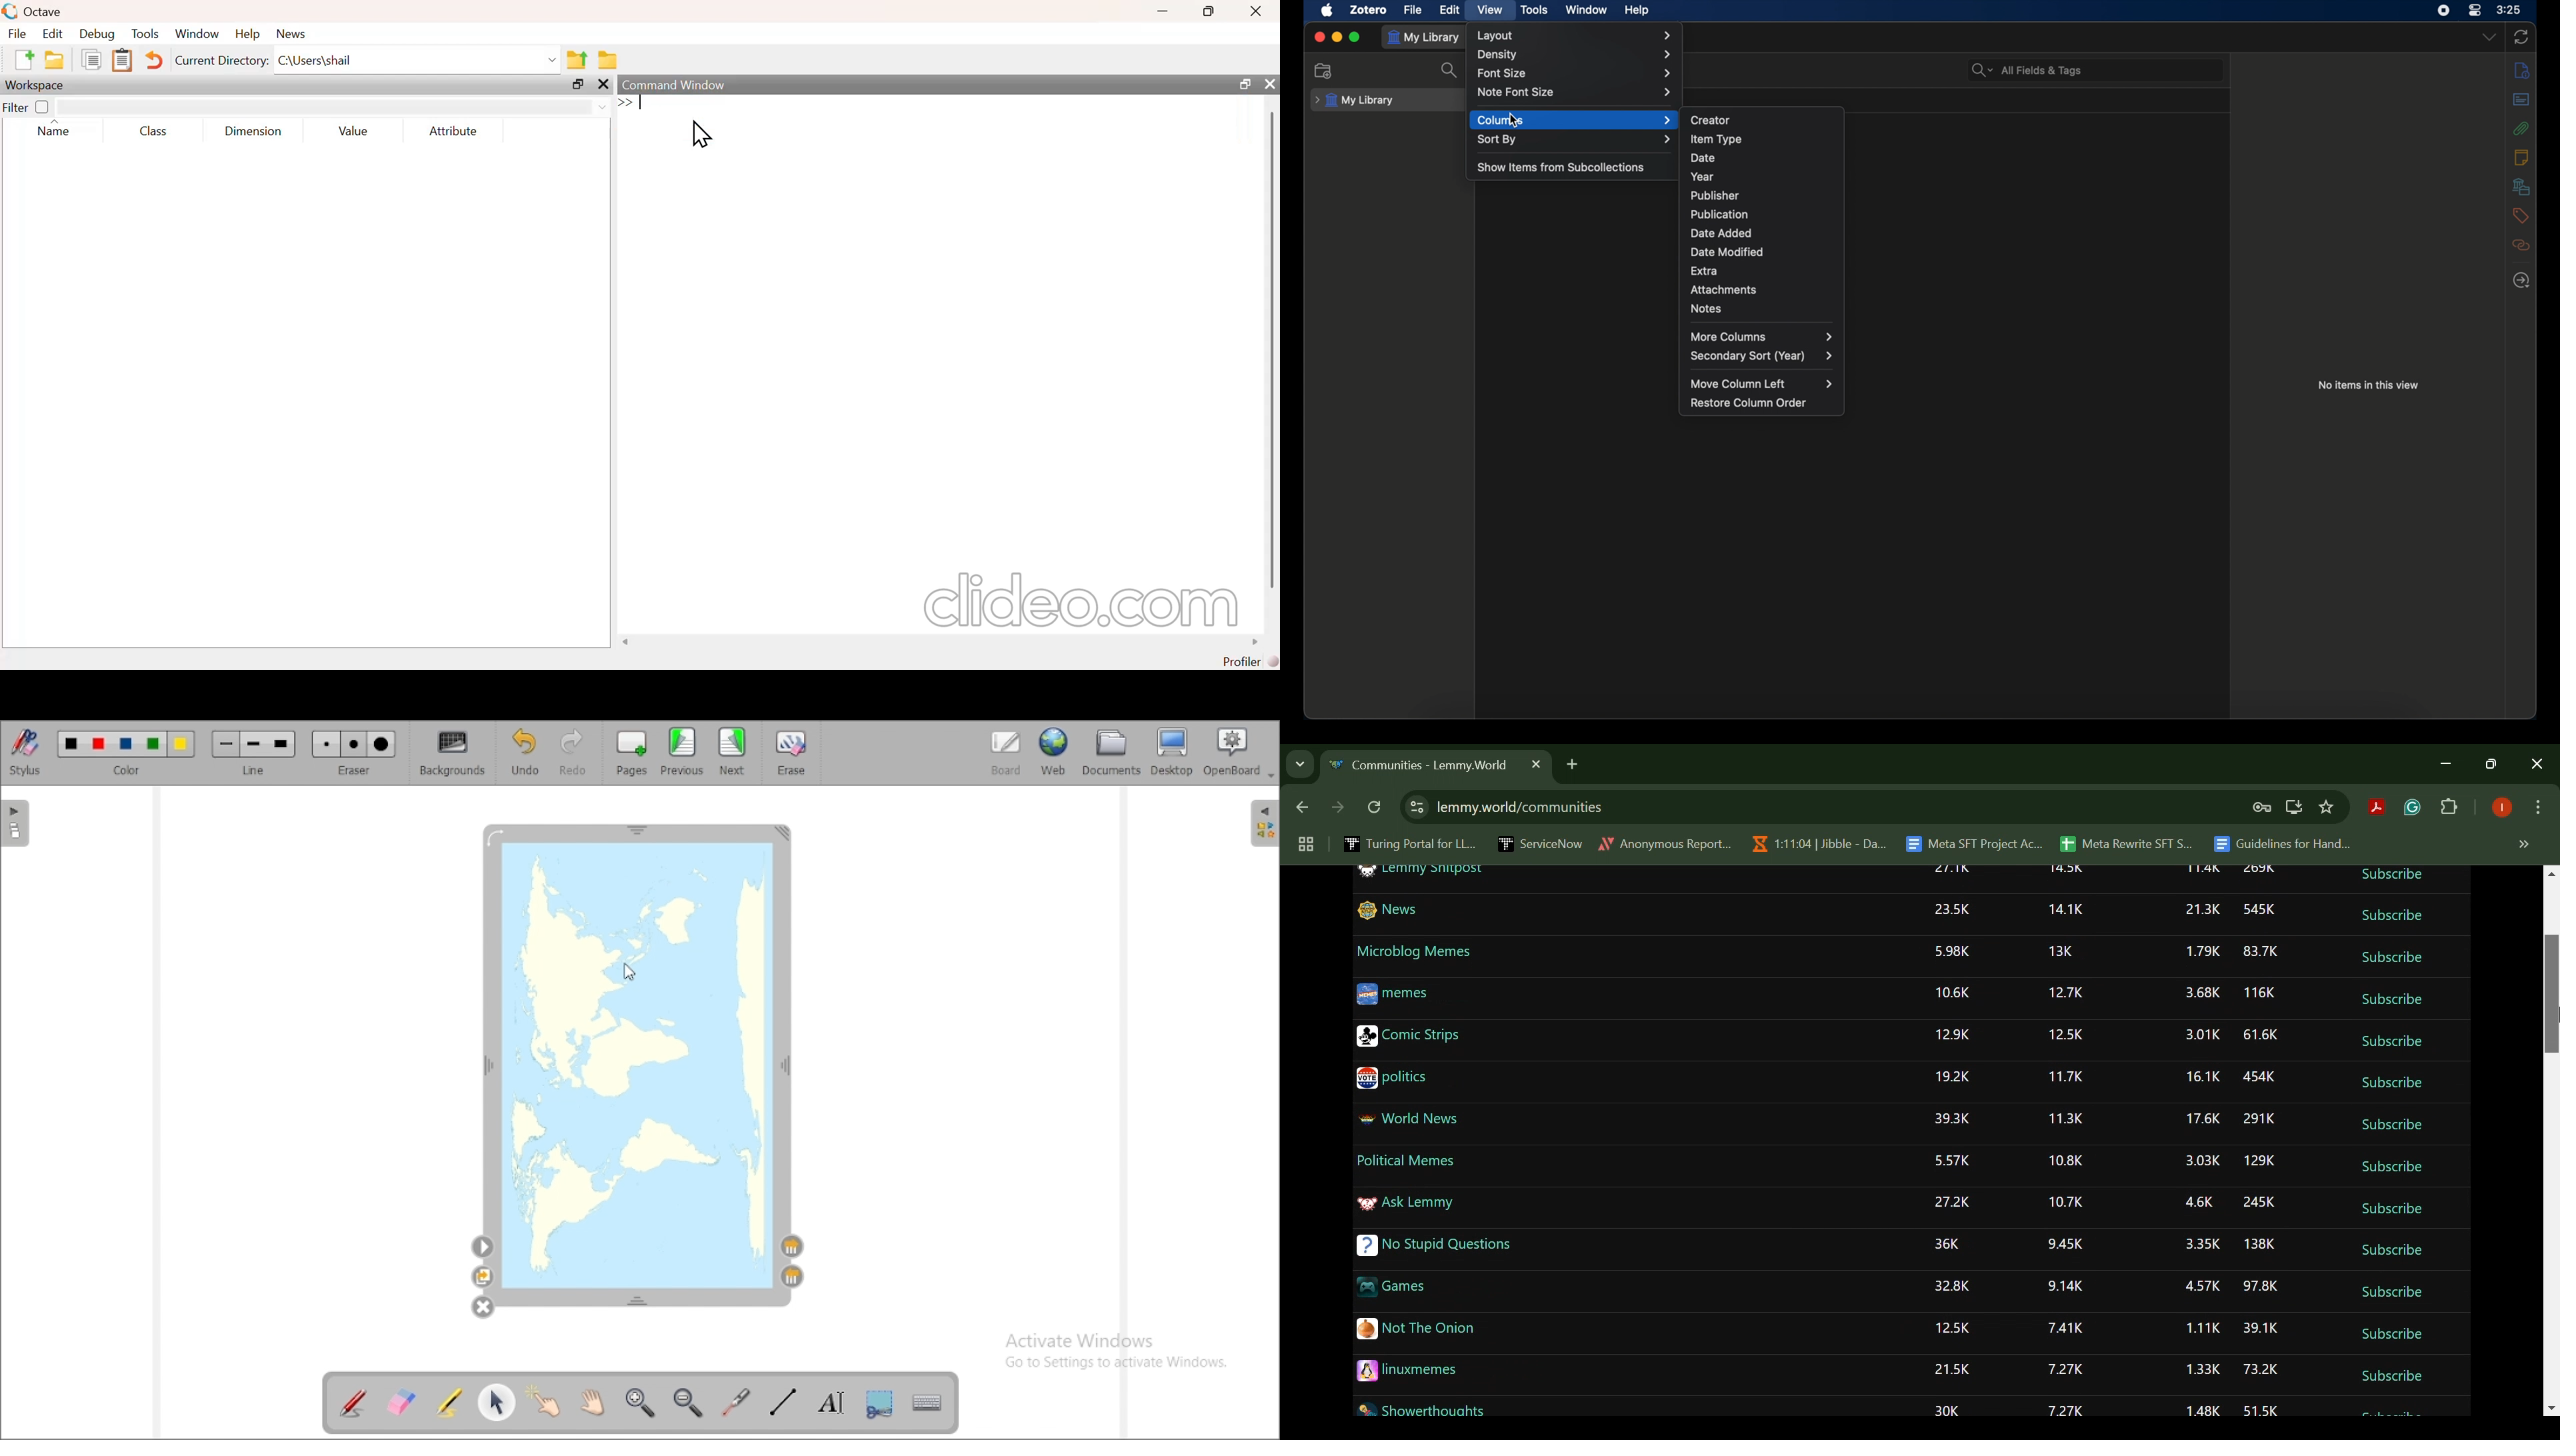 Image resolution: width=2576 pixels, height=1456 pixels. Describe the element at coordinates (482, 1277) in the screenshot. I see `duplicate` at that location.